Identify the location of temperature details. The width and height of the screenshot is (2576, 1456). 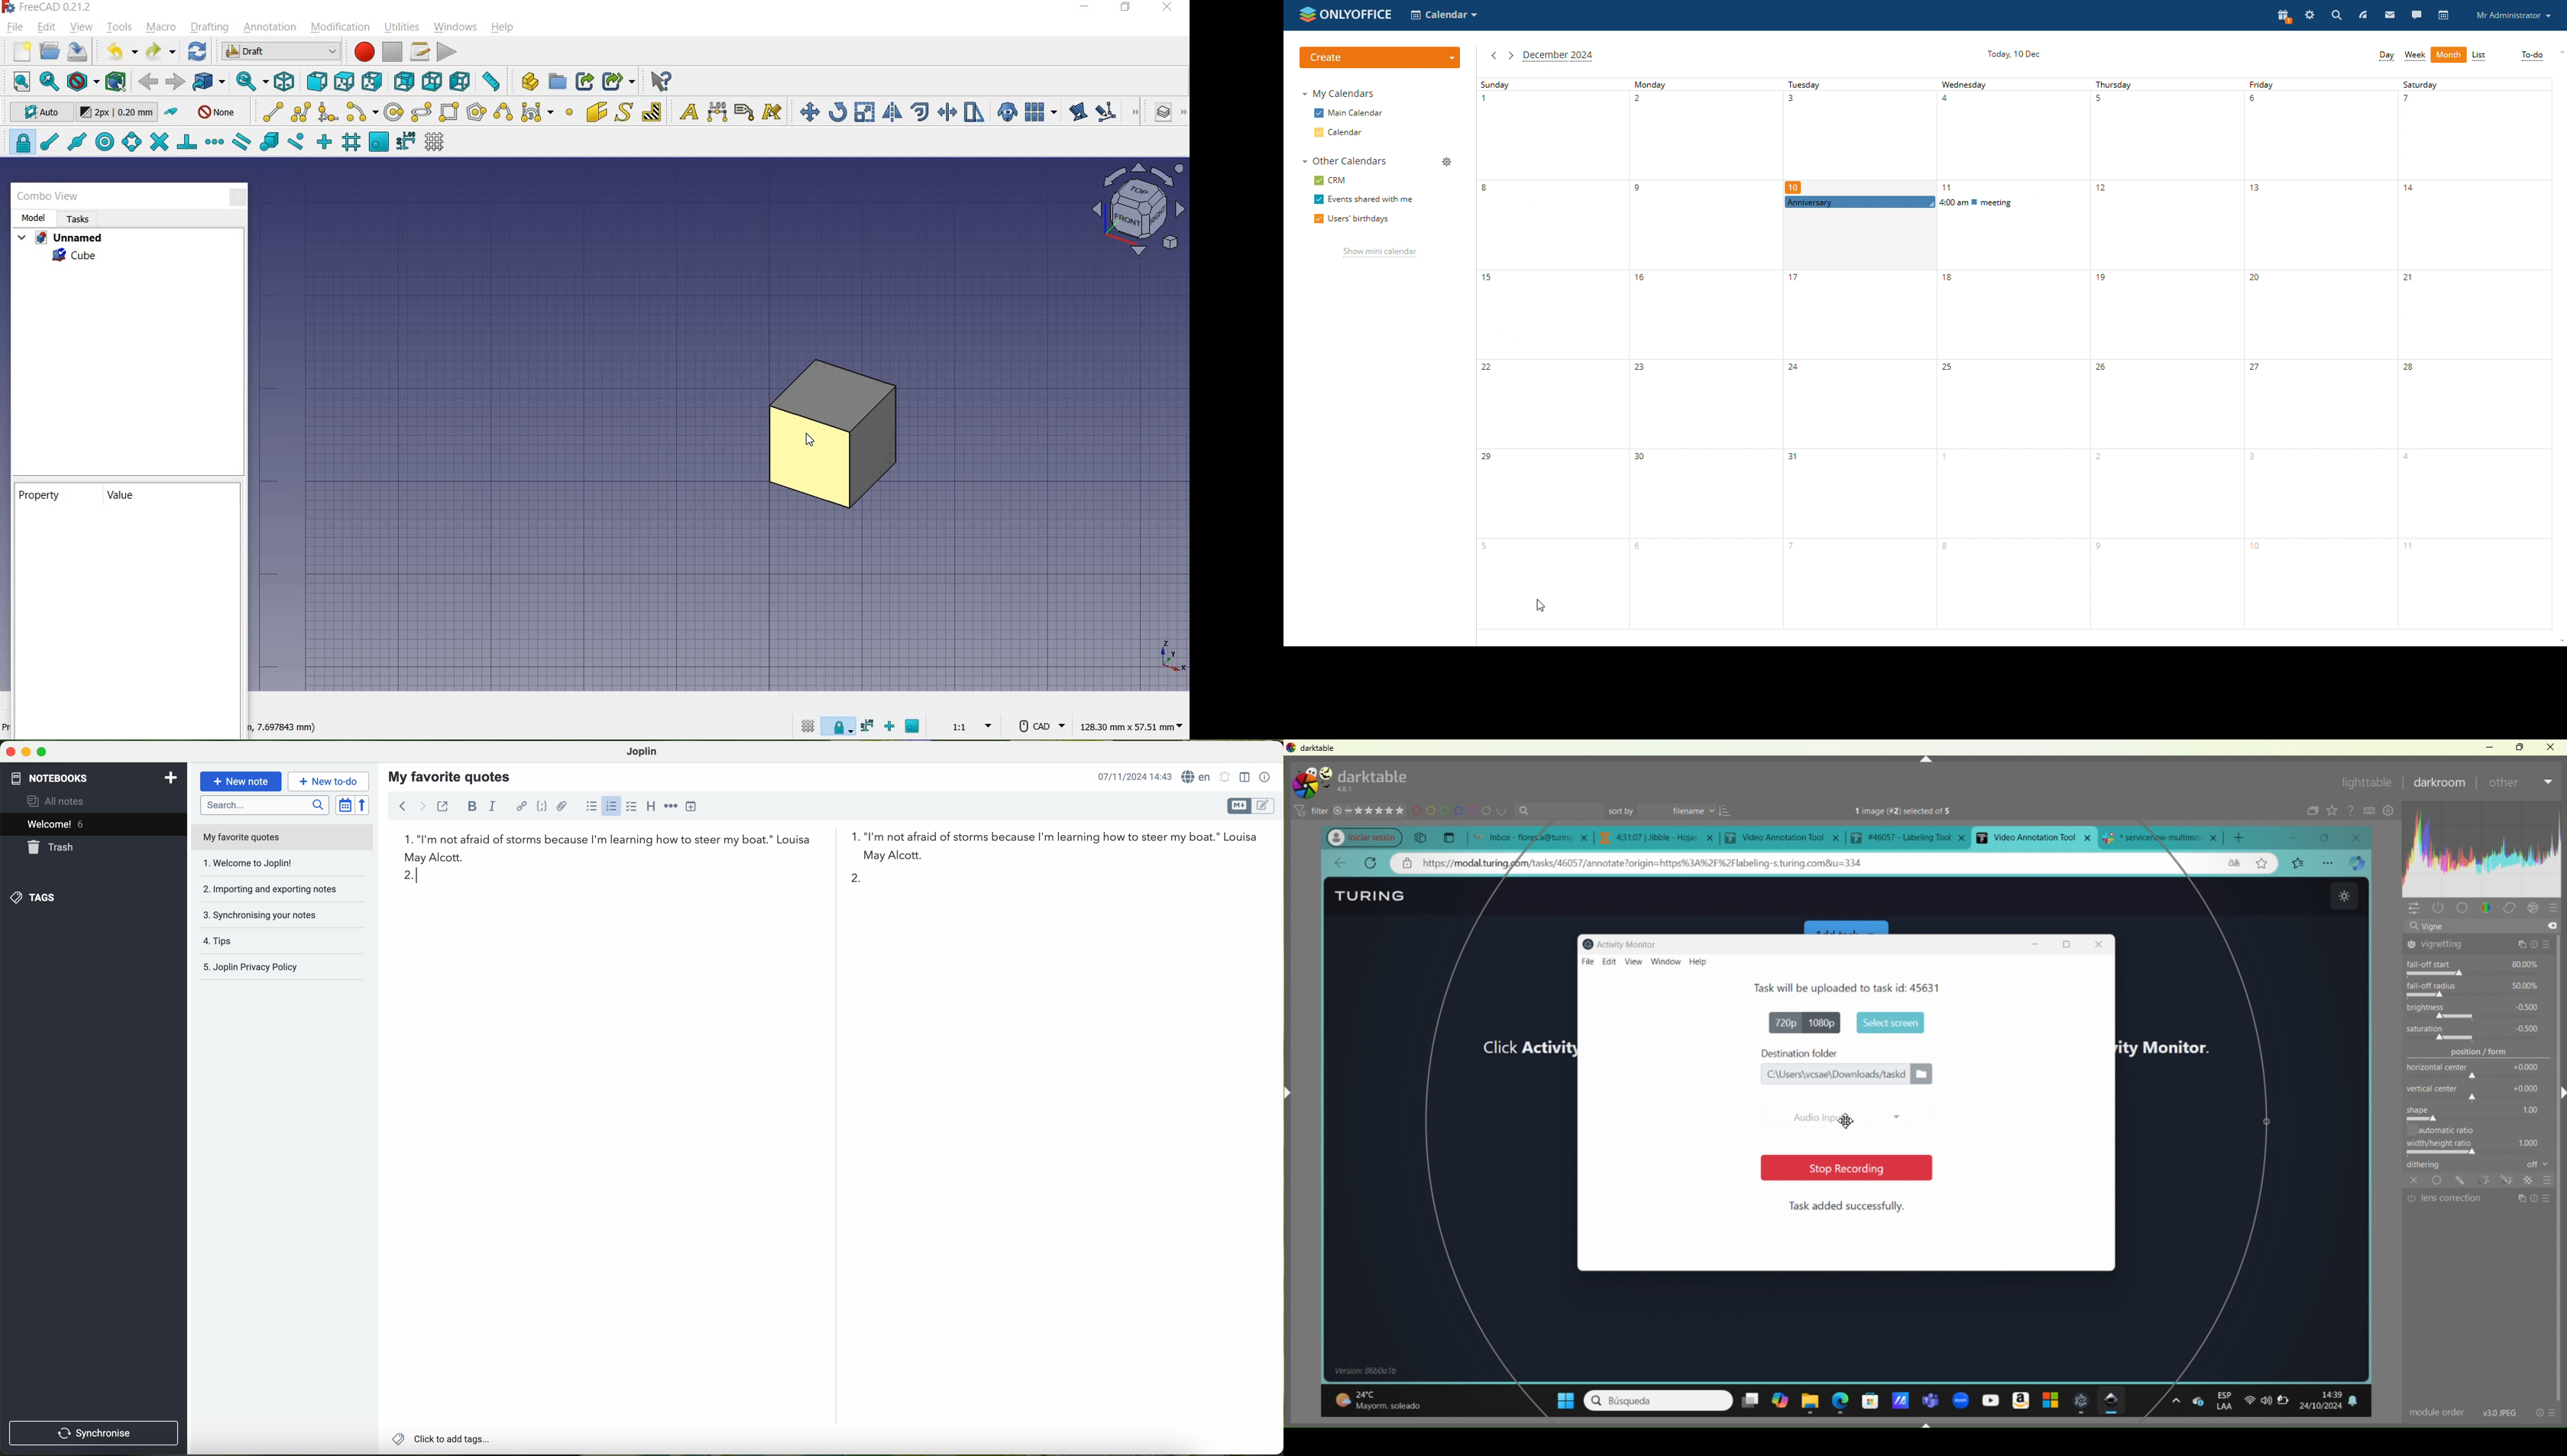
(1386, 1397).